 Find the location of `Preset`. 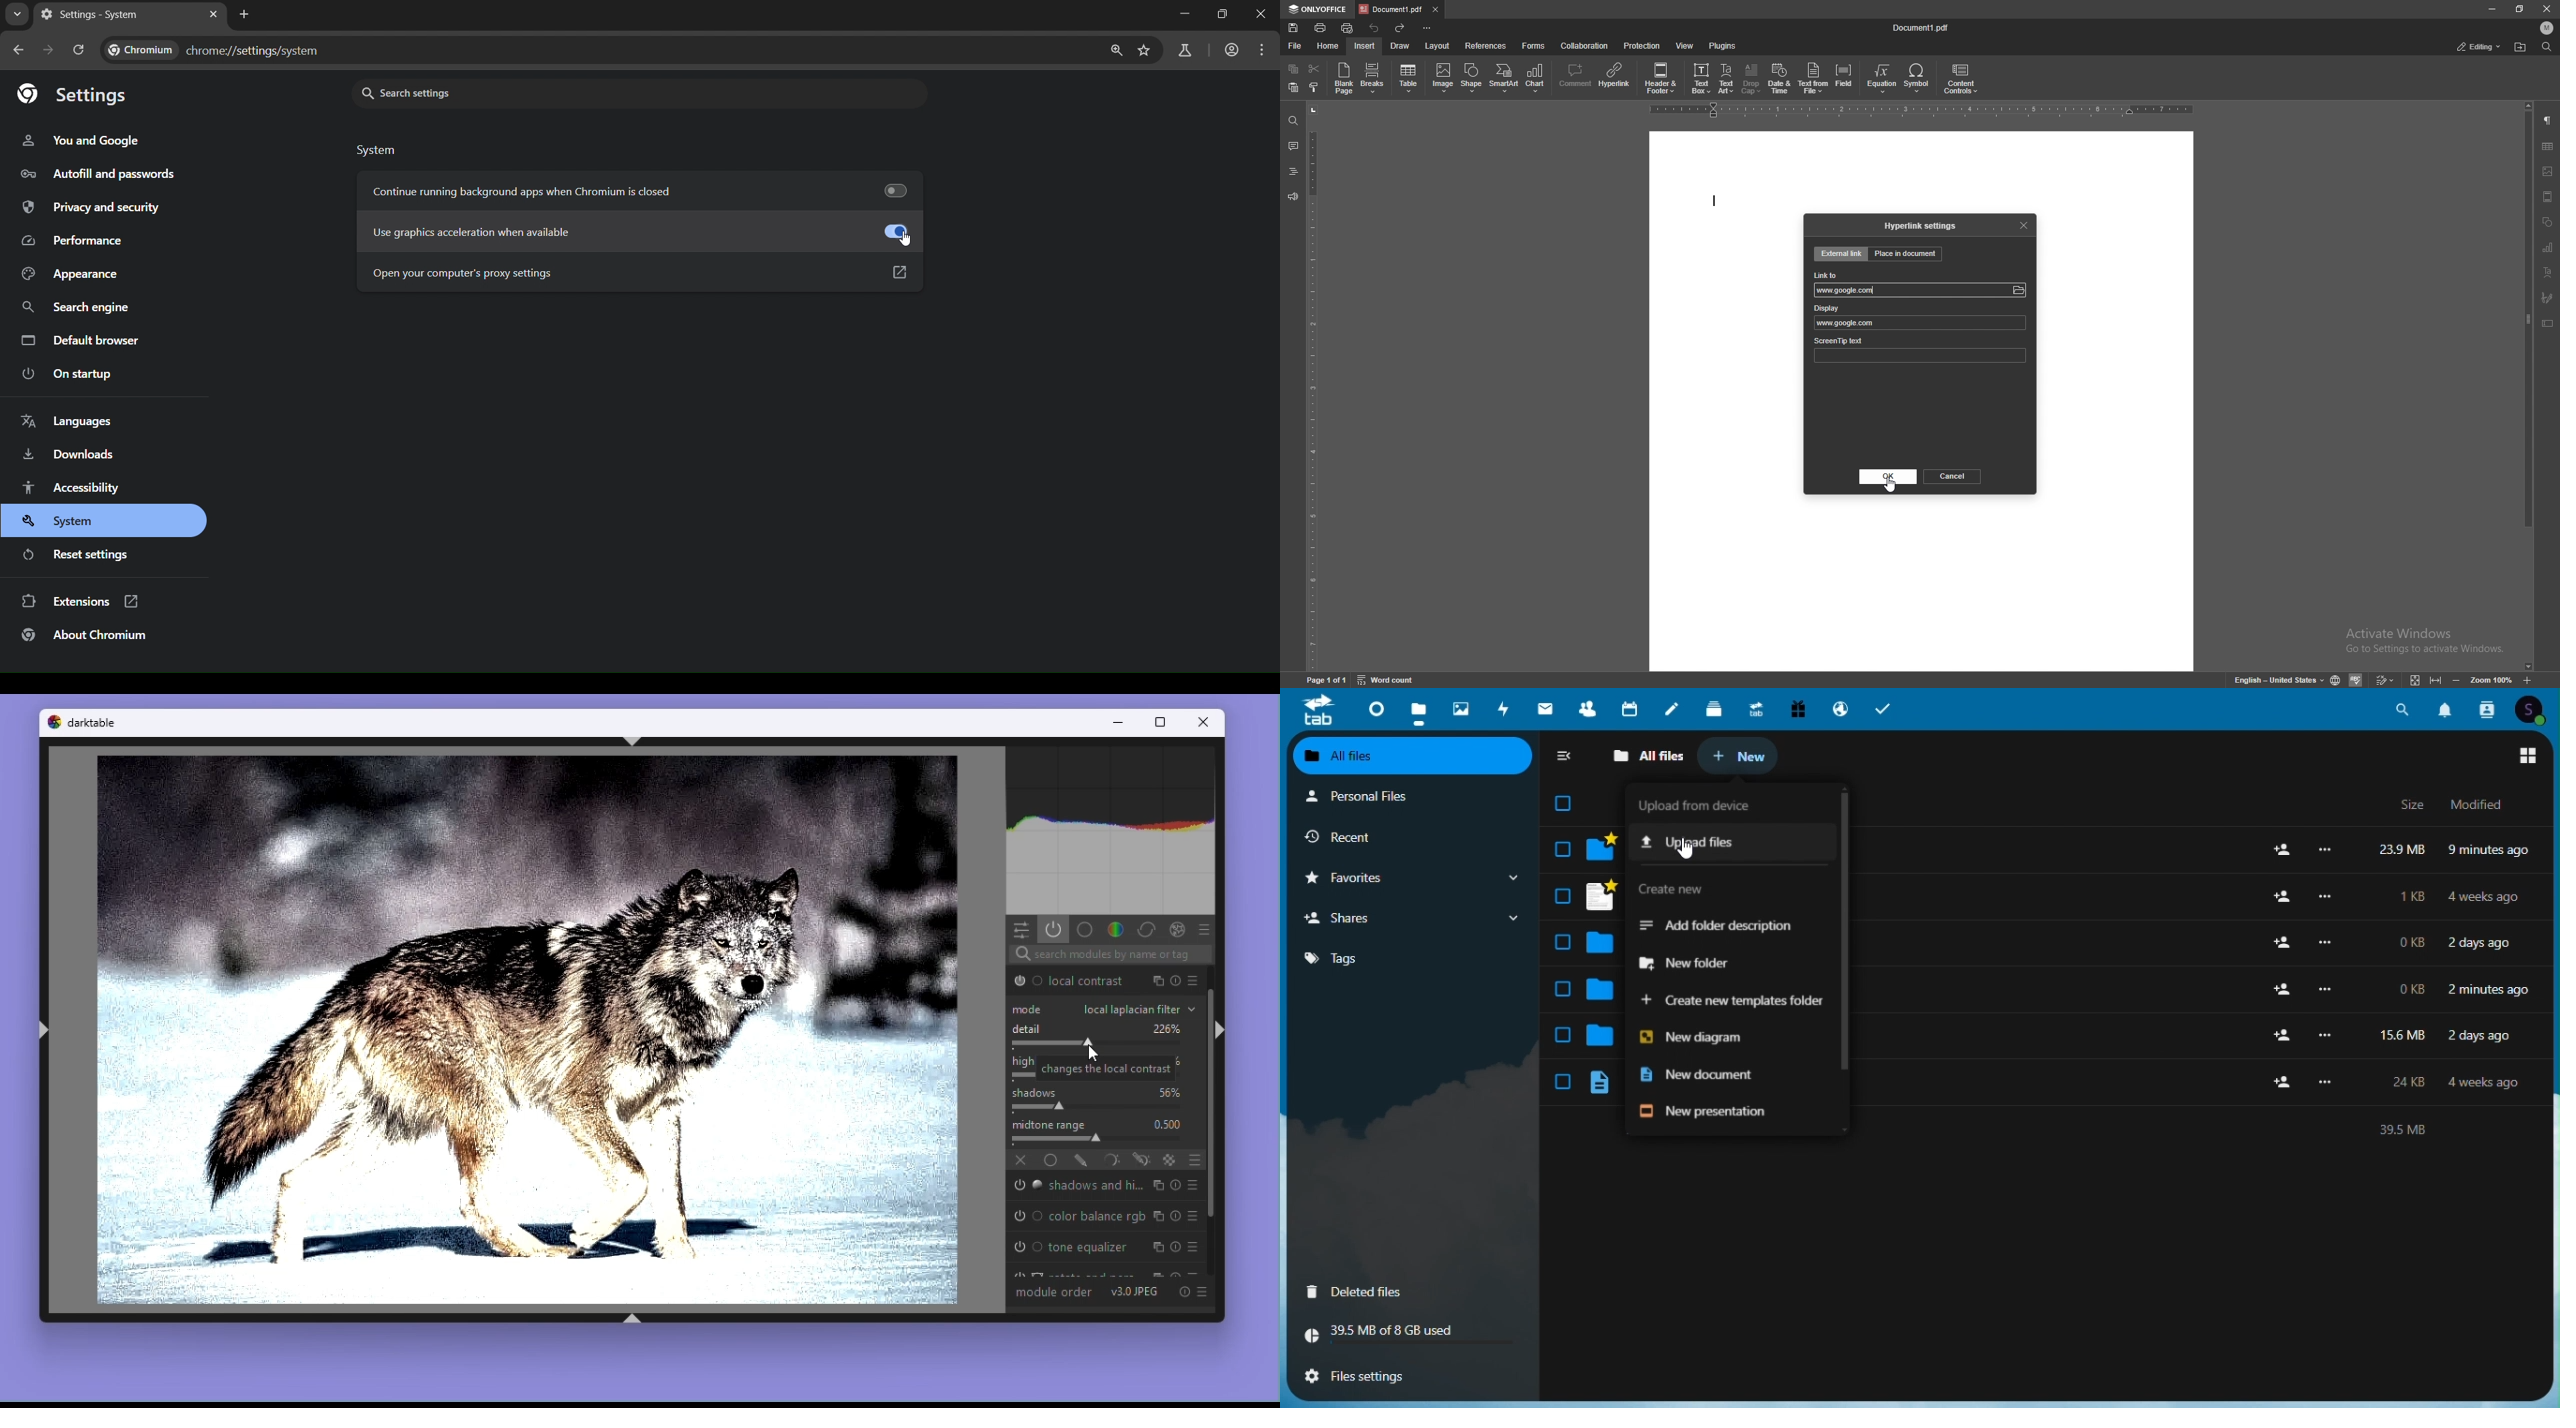

Preset is located at coordinates (1203, 929).